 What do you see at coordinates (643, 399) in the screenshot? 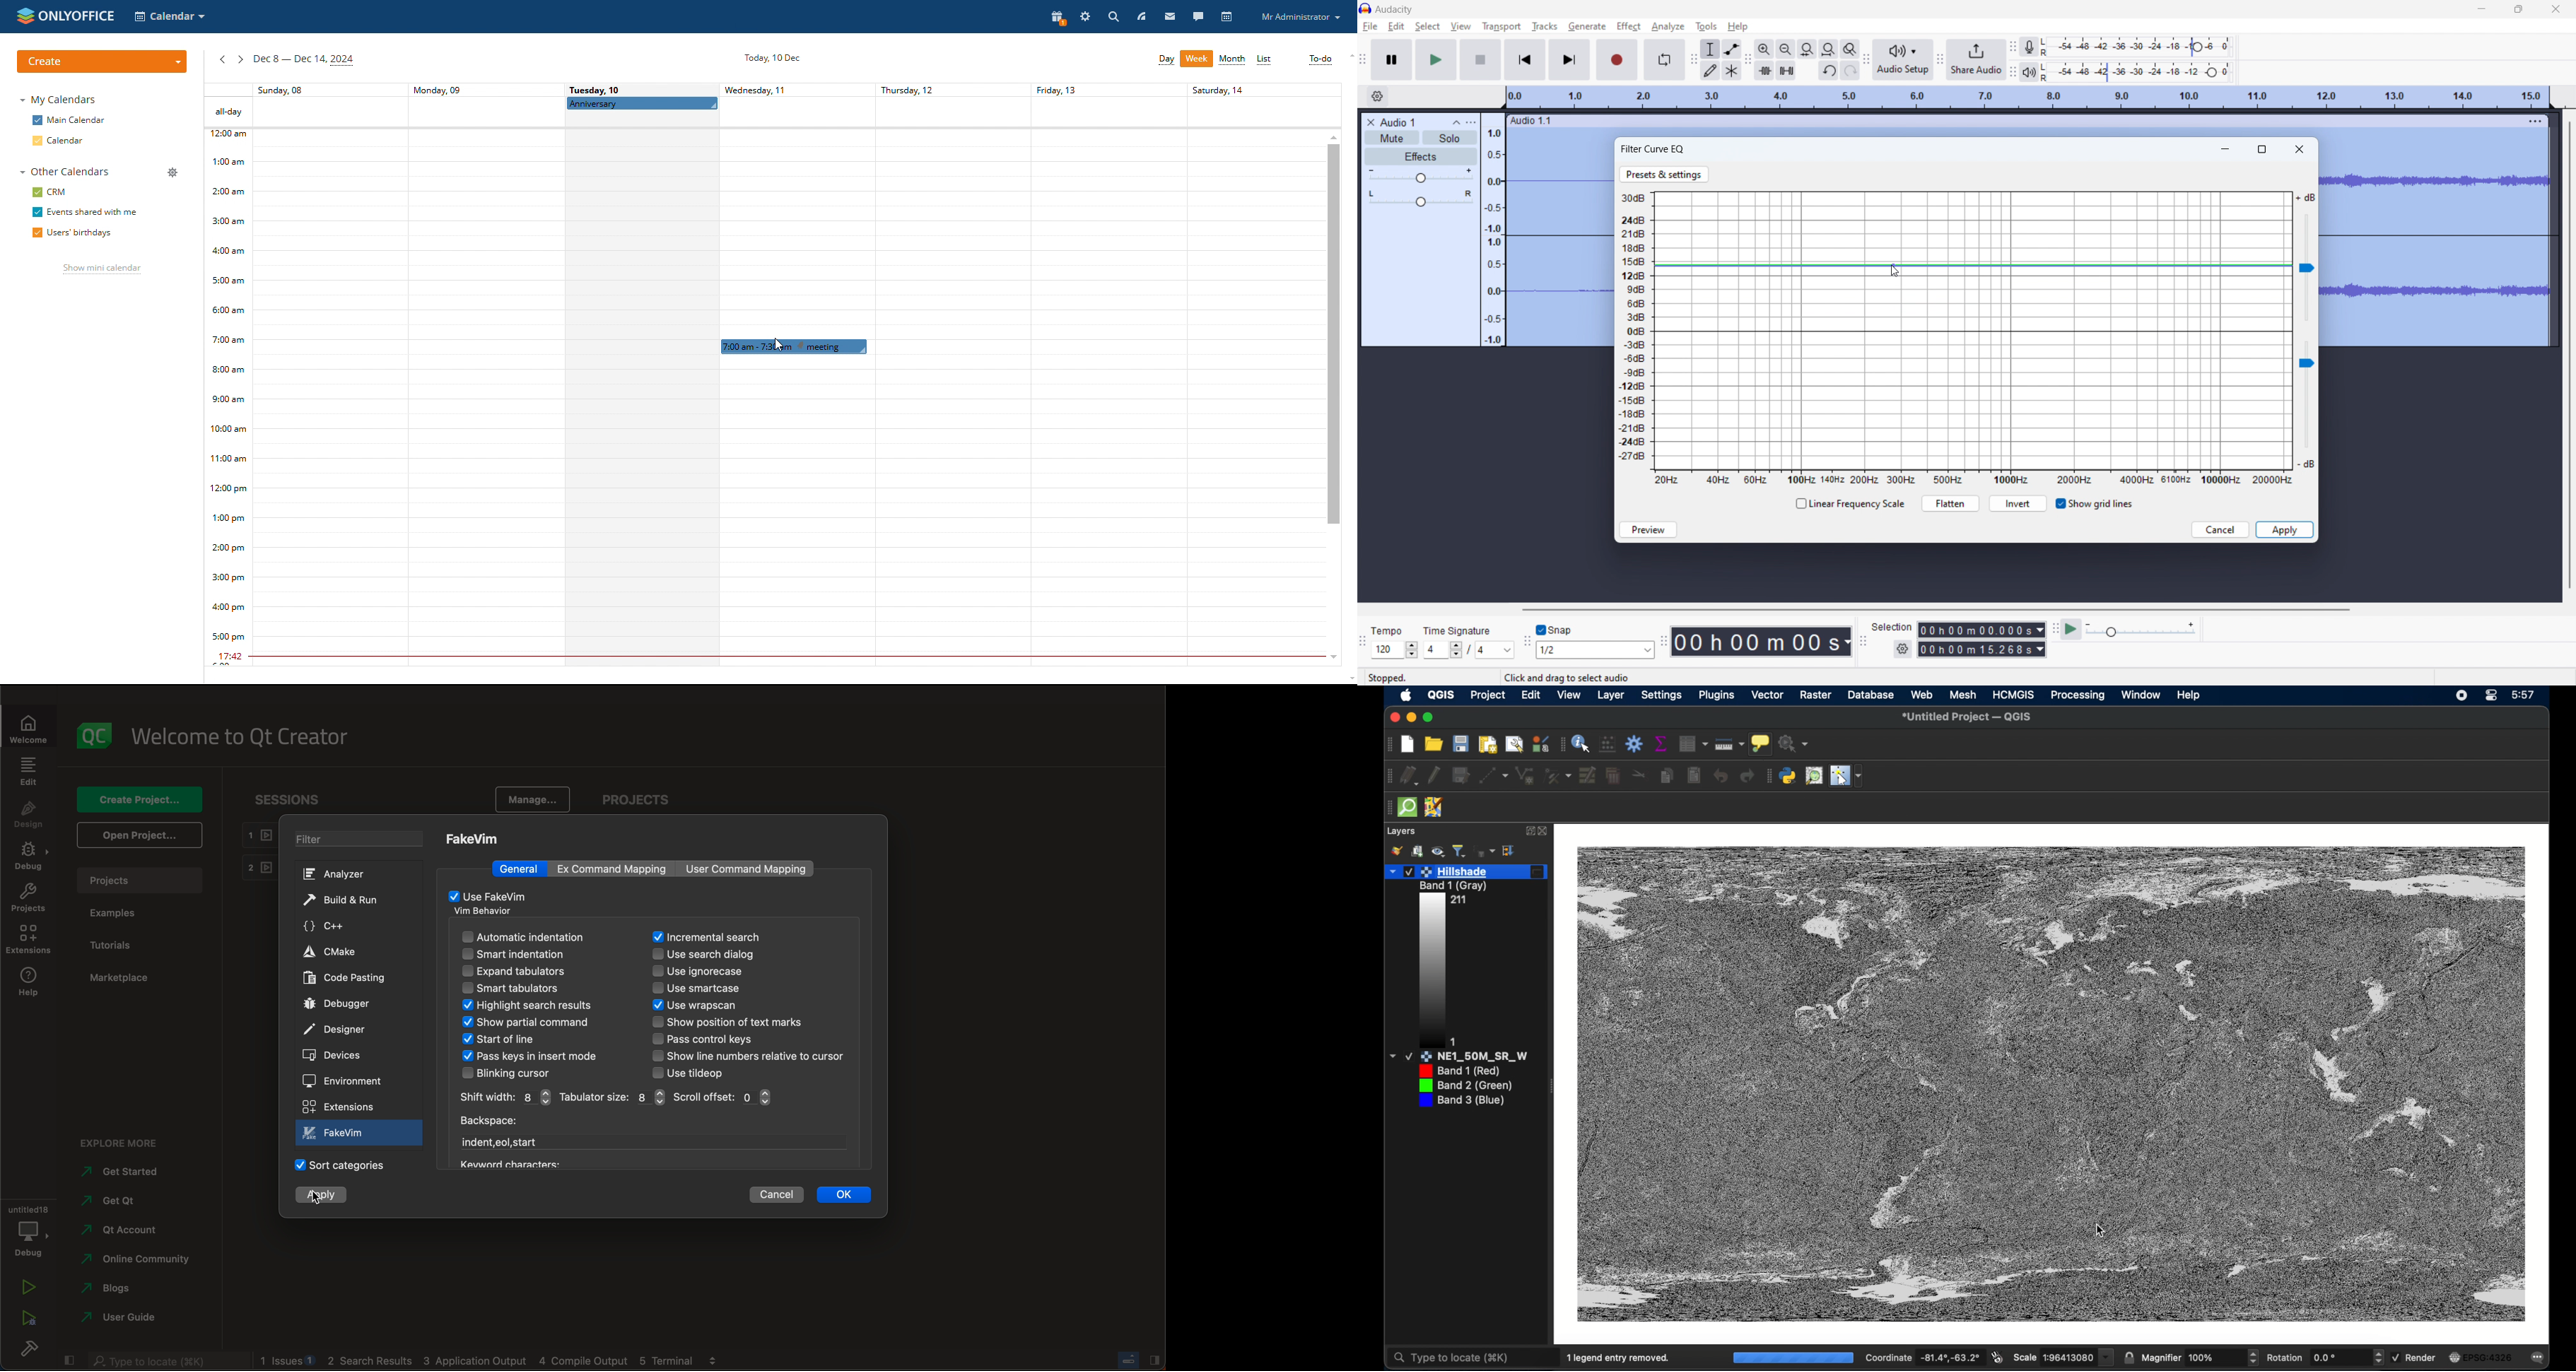
I see `schedule for a day` at bounding box center [643, 399].